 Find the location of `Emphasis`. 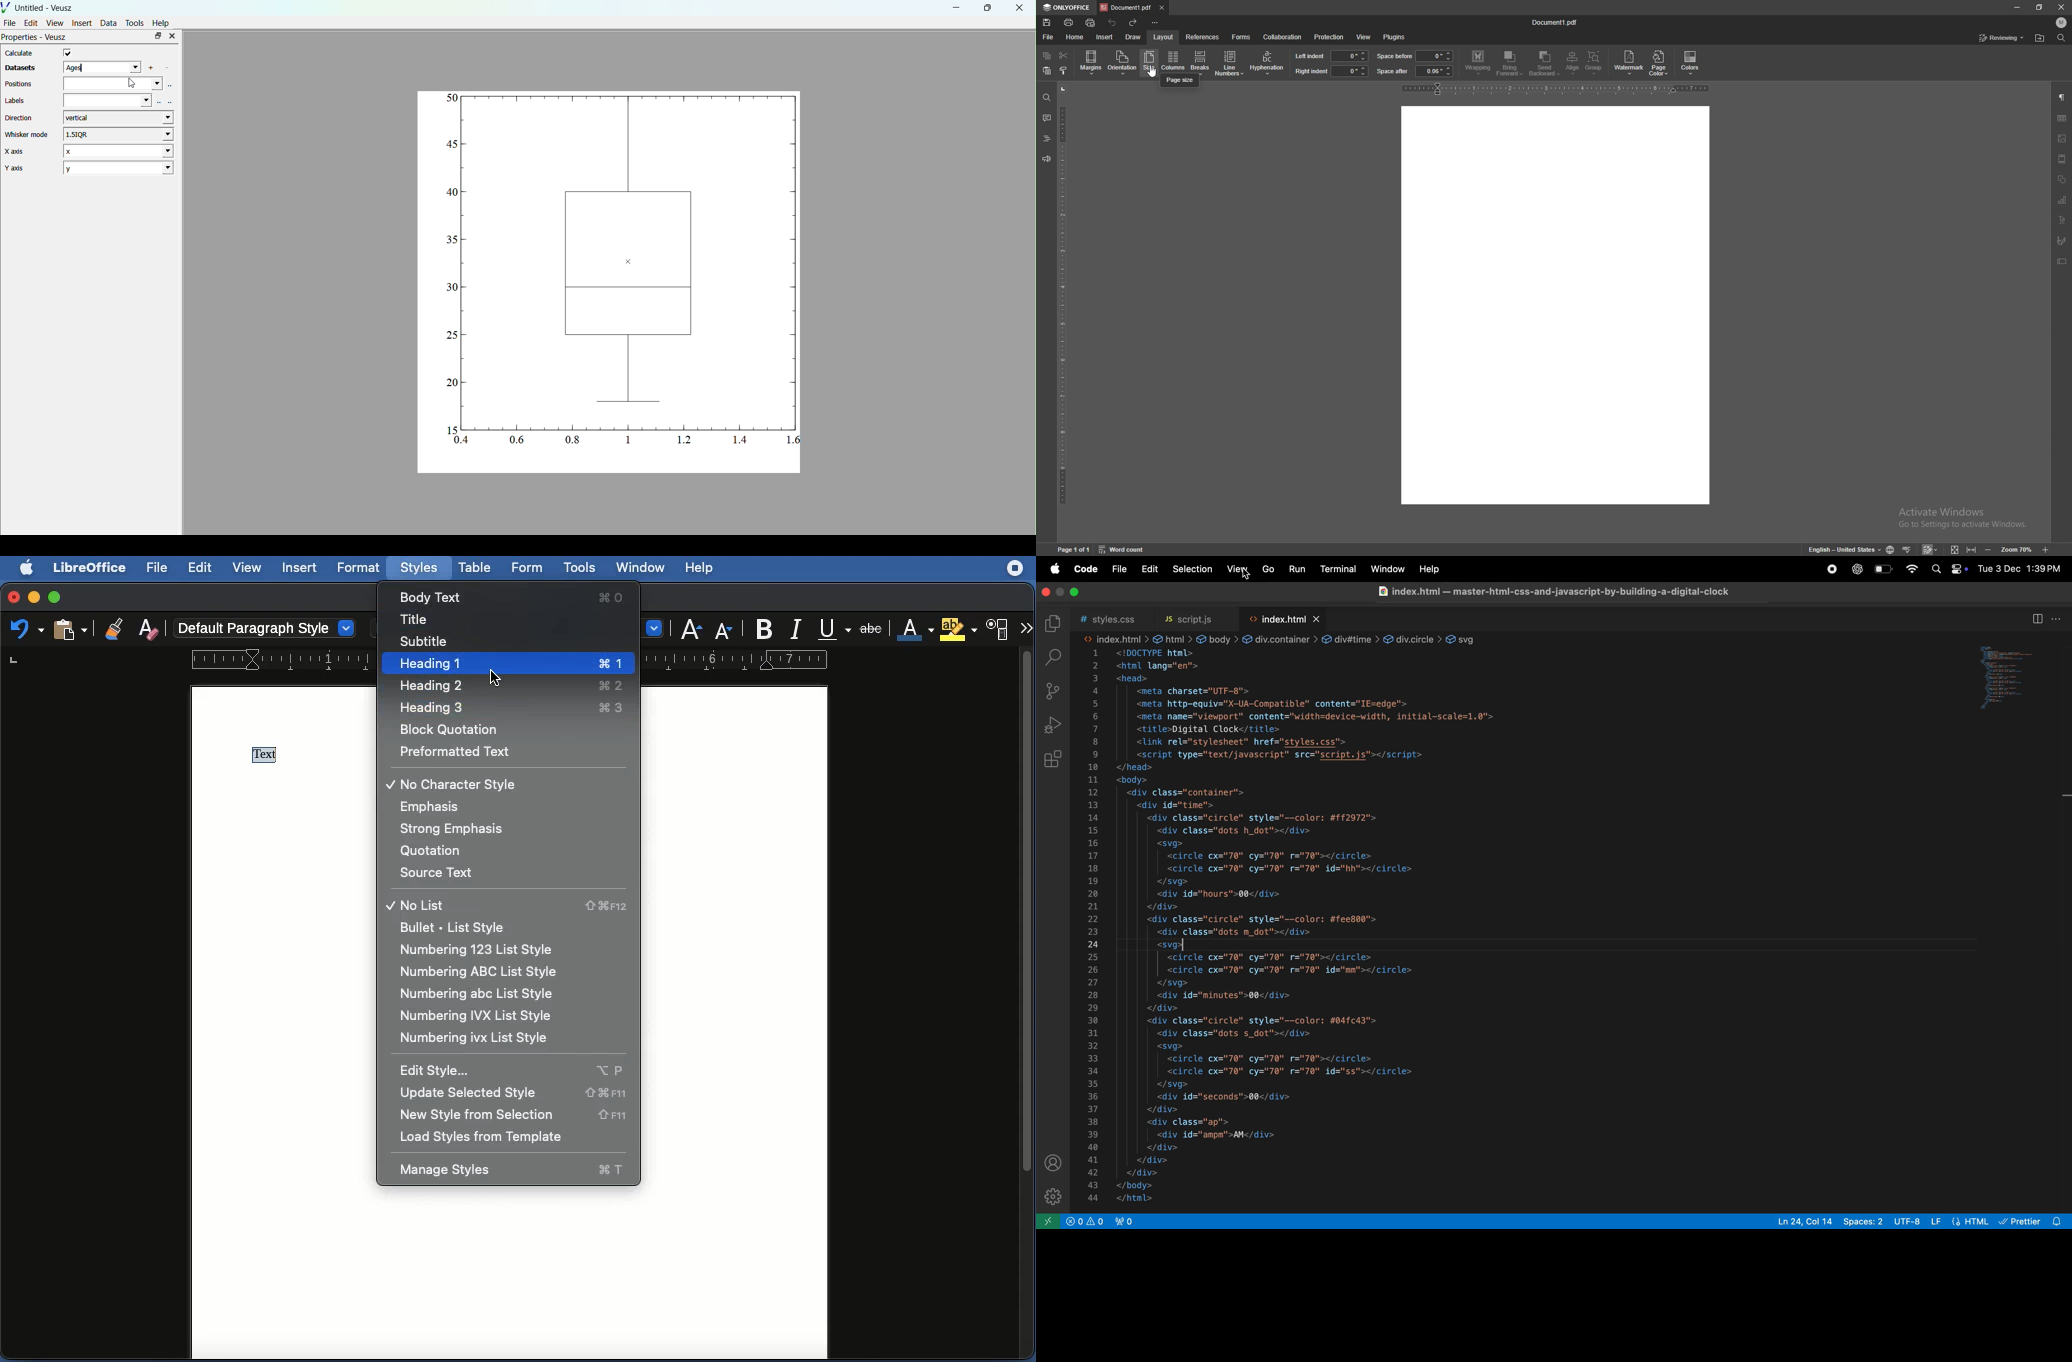

Emphasis is located at coordinates (433, 806).